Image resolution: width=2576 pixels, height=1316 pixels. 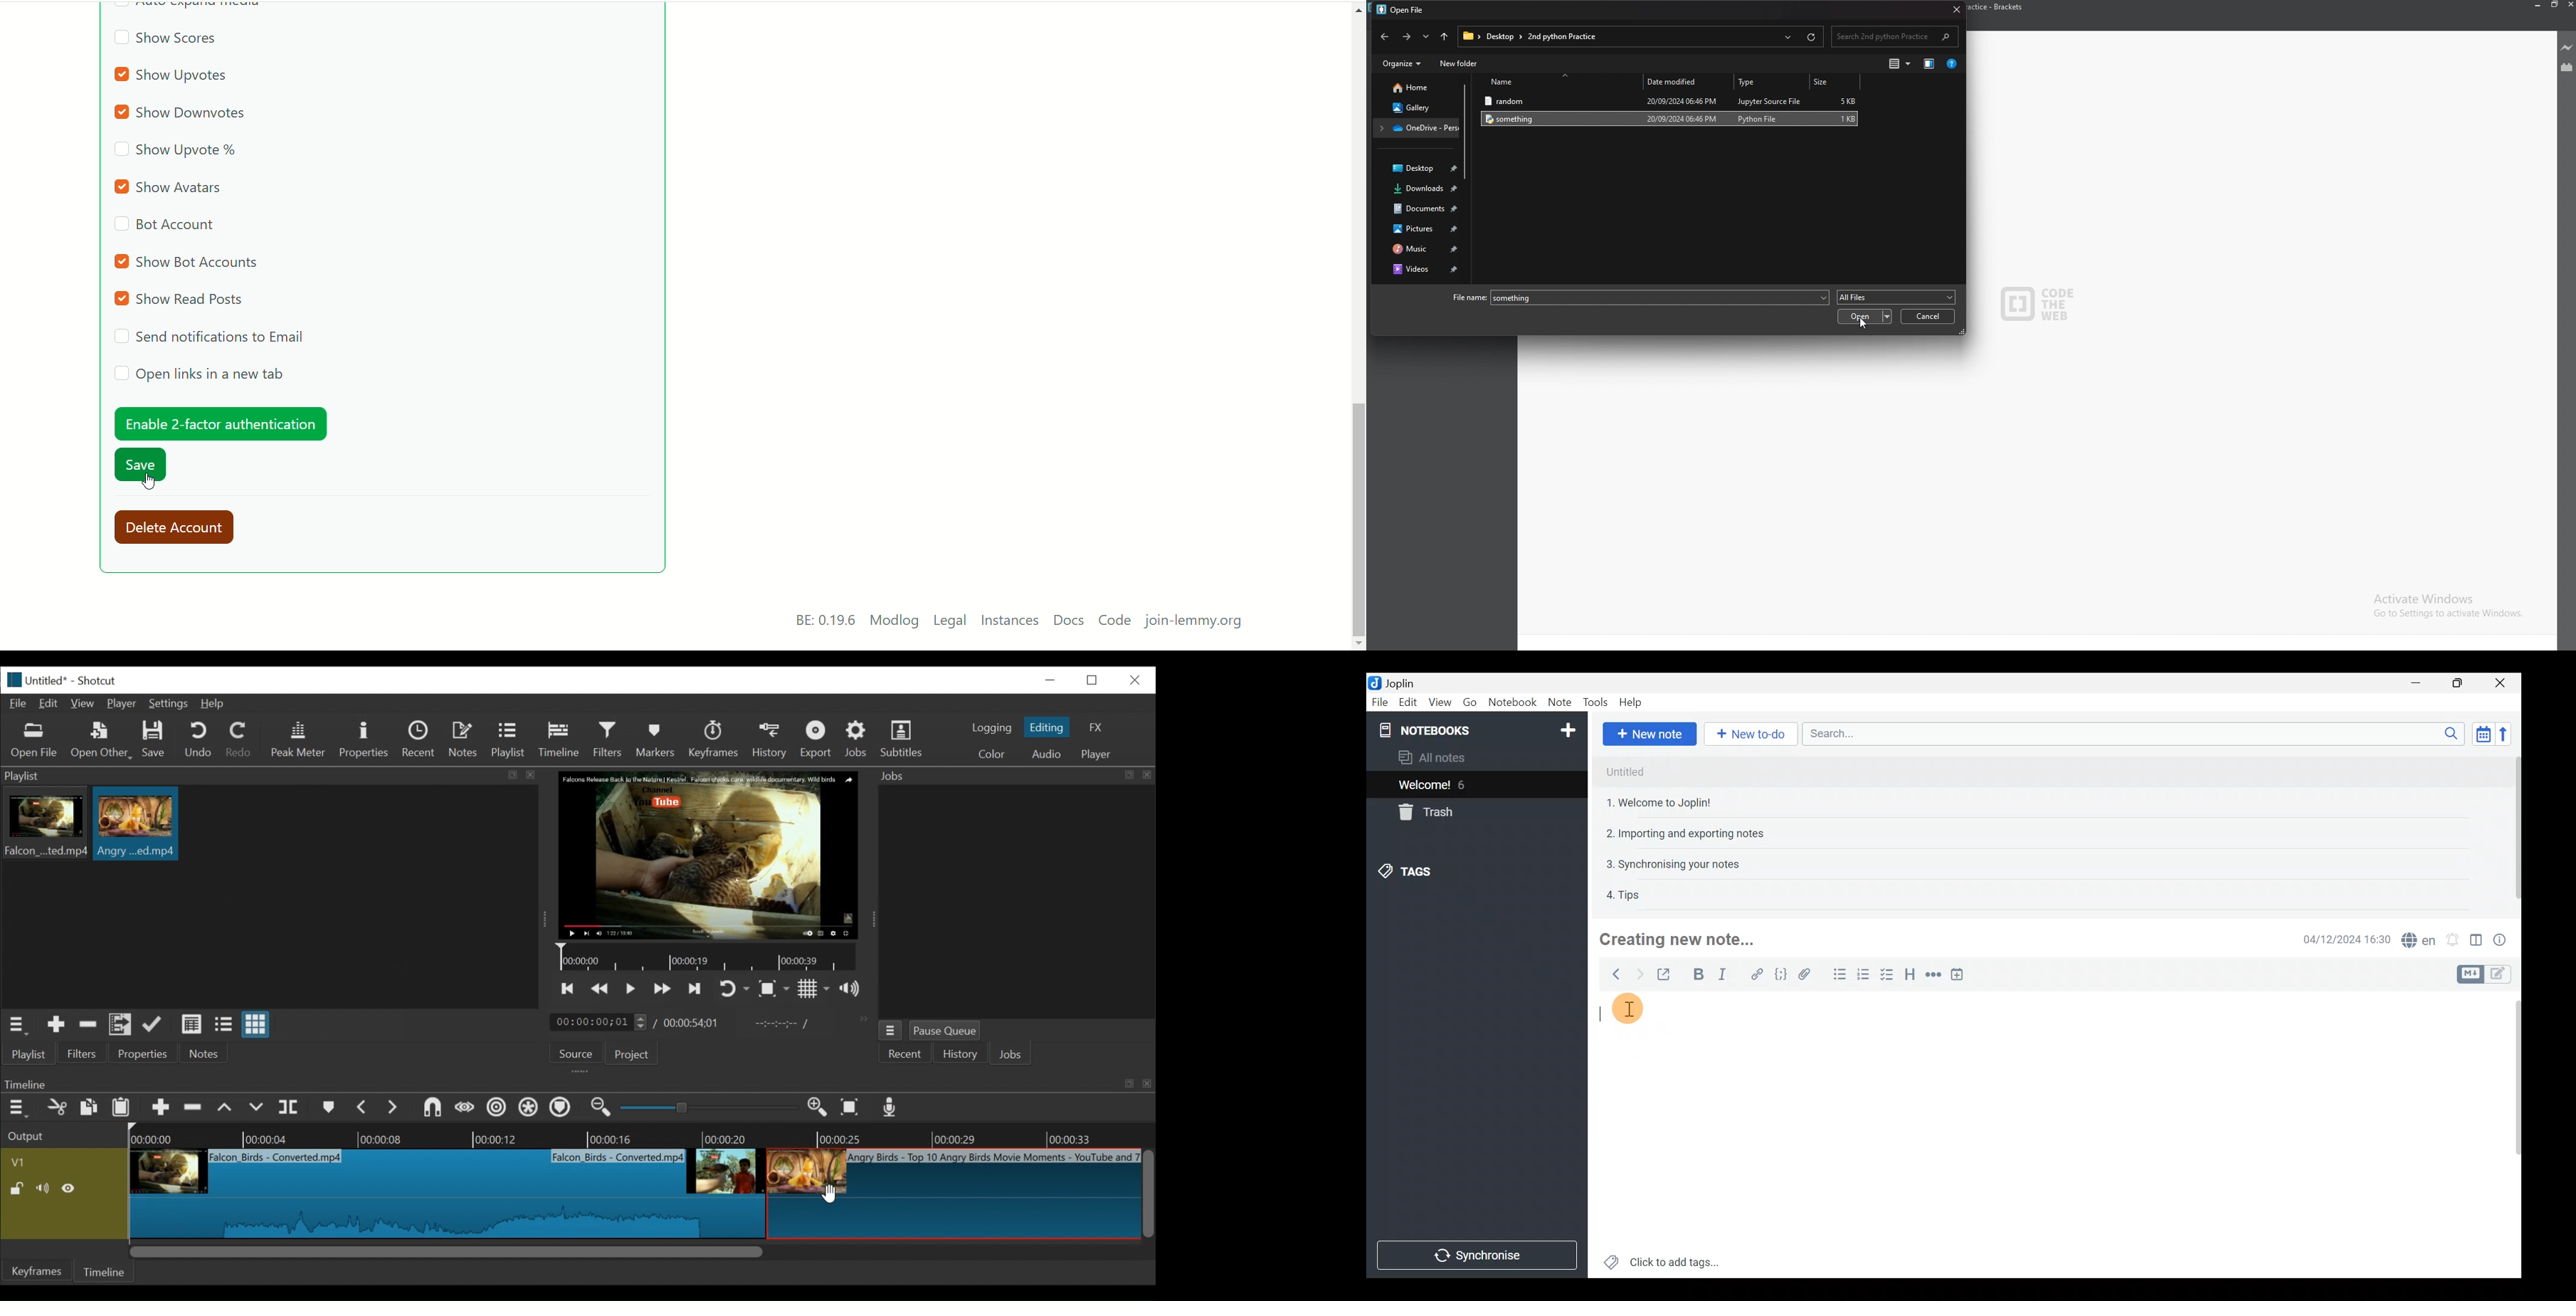 I want to click on 4. Tips, so click(x=1624, y=894).